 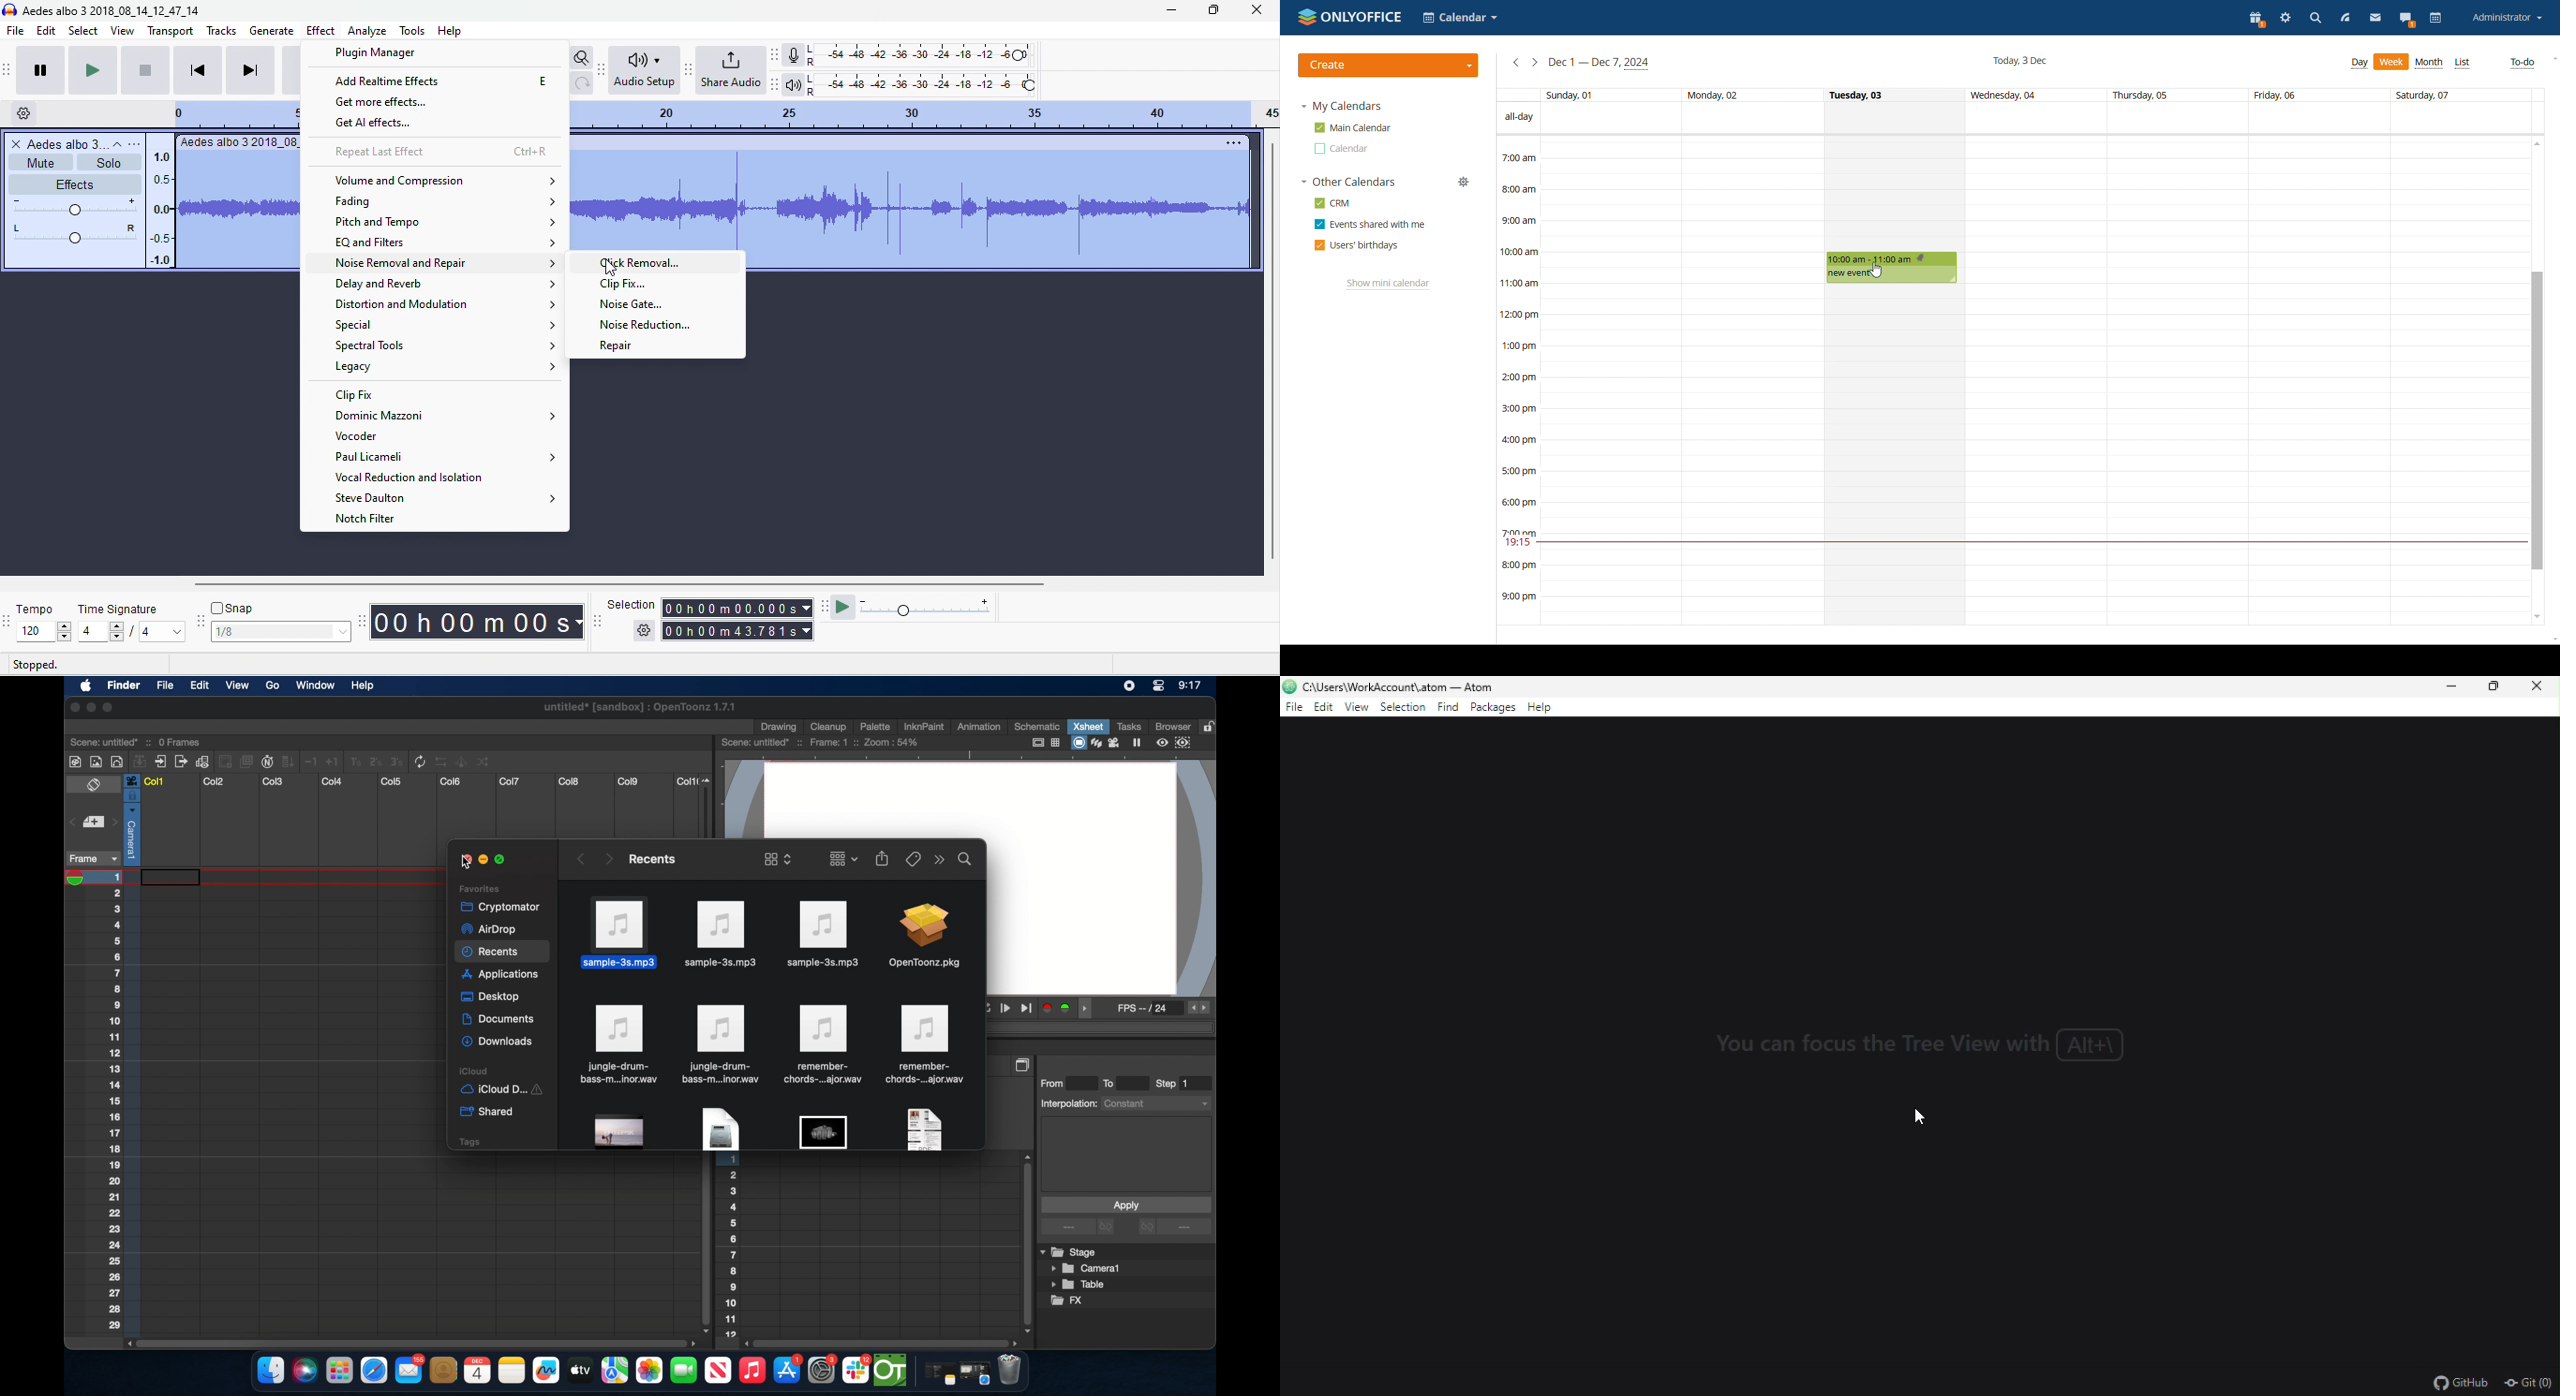 What do you see at coordinates (445, 347) in the screenshot?
I see `spectral tools` at bounding box center [445, 347].